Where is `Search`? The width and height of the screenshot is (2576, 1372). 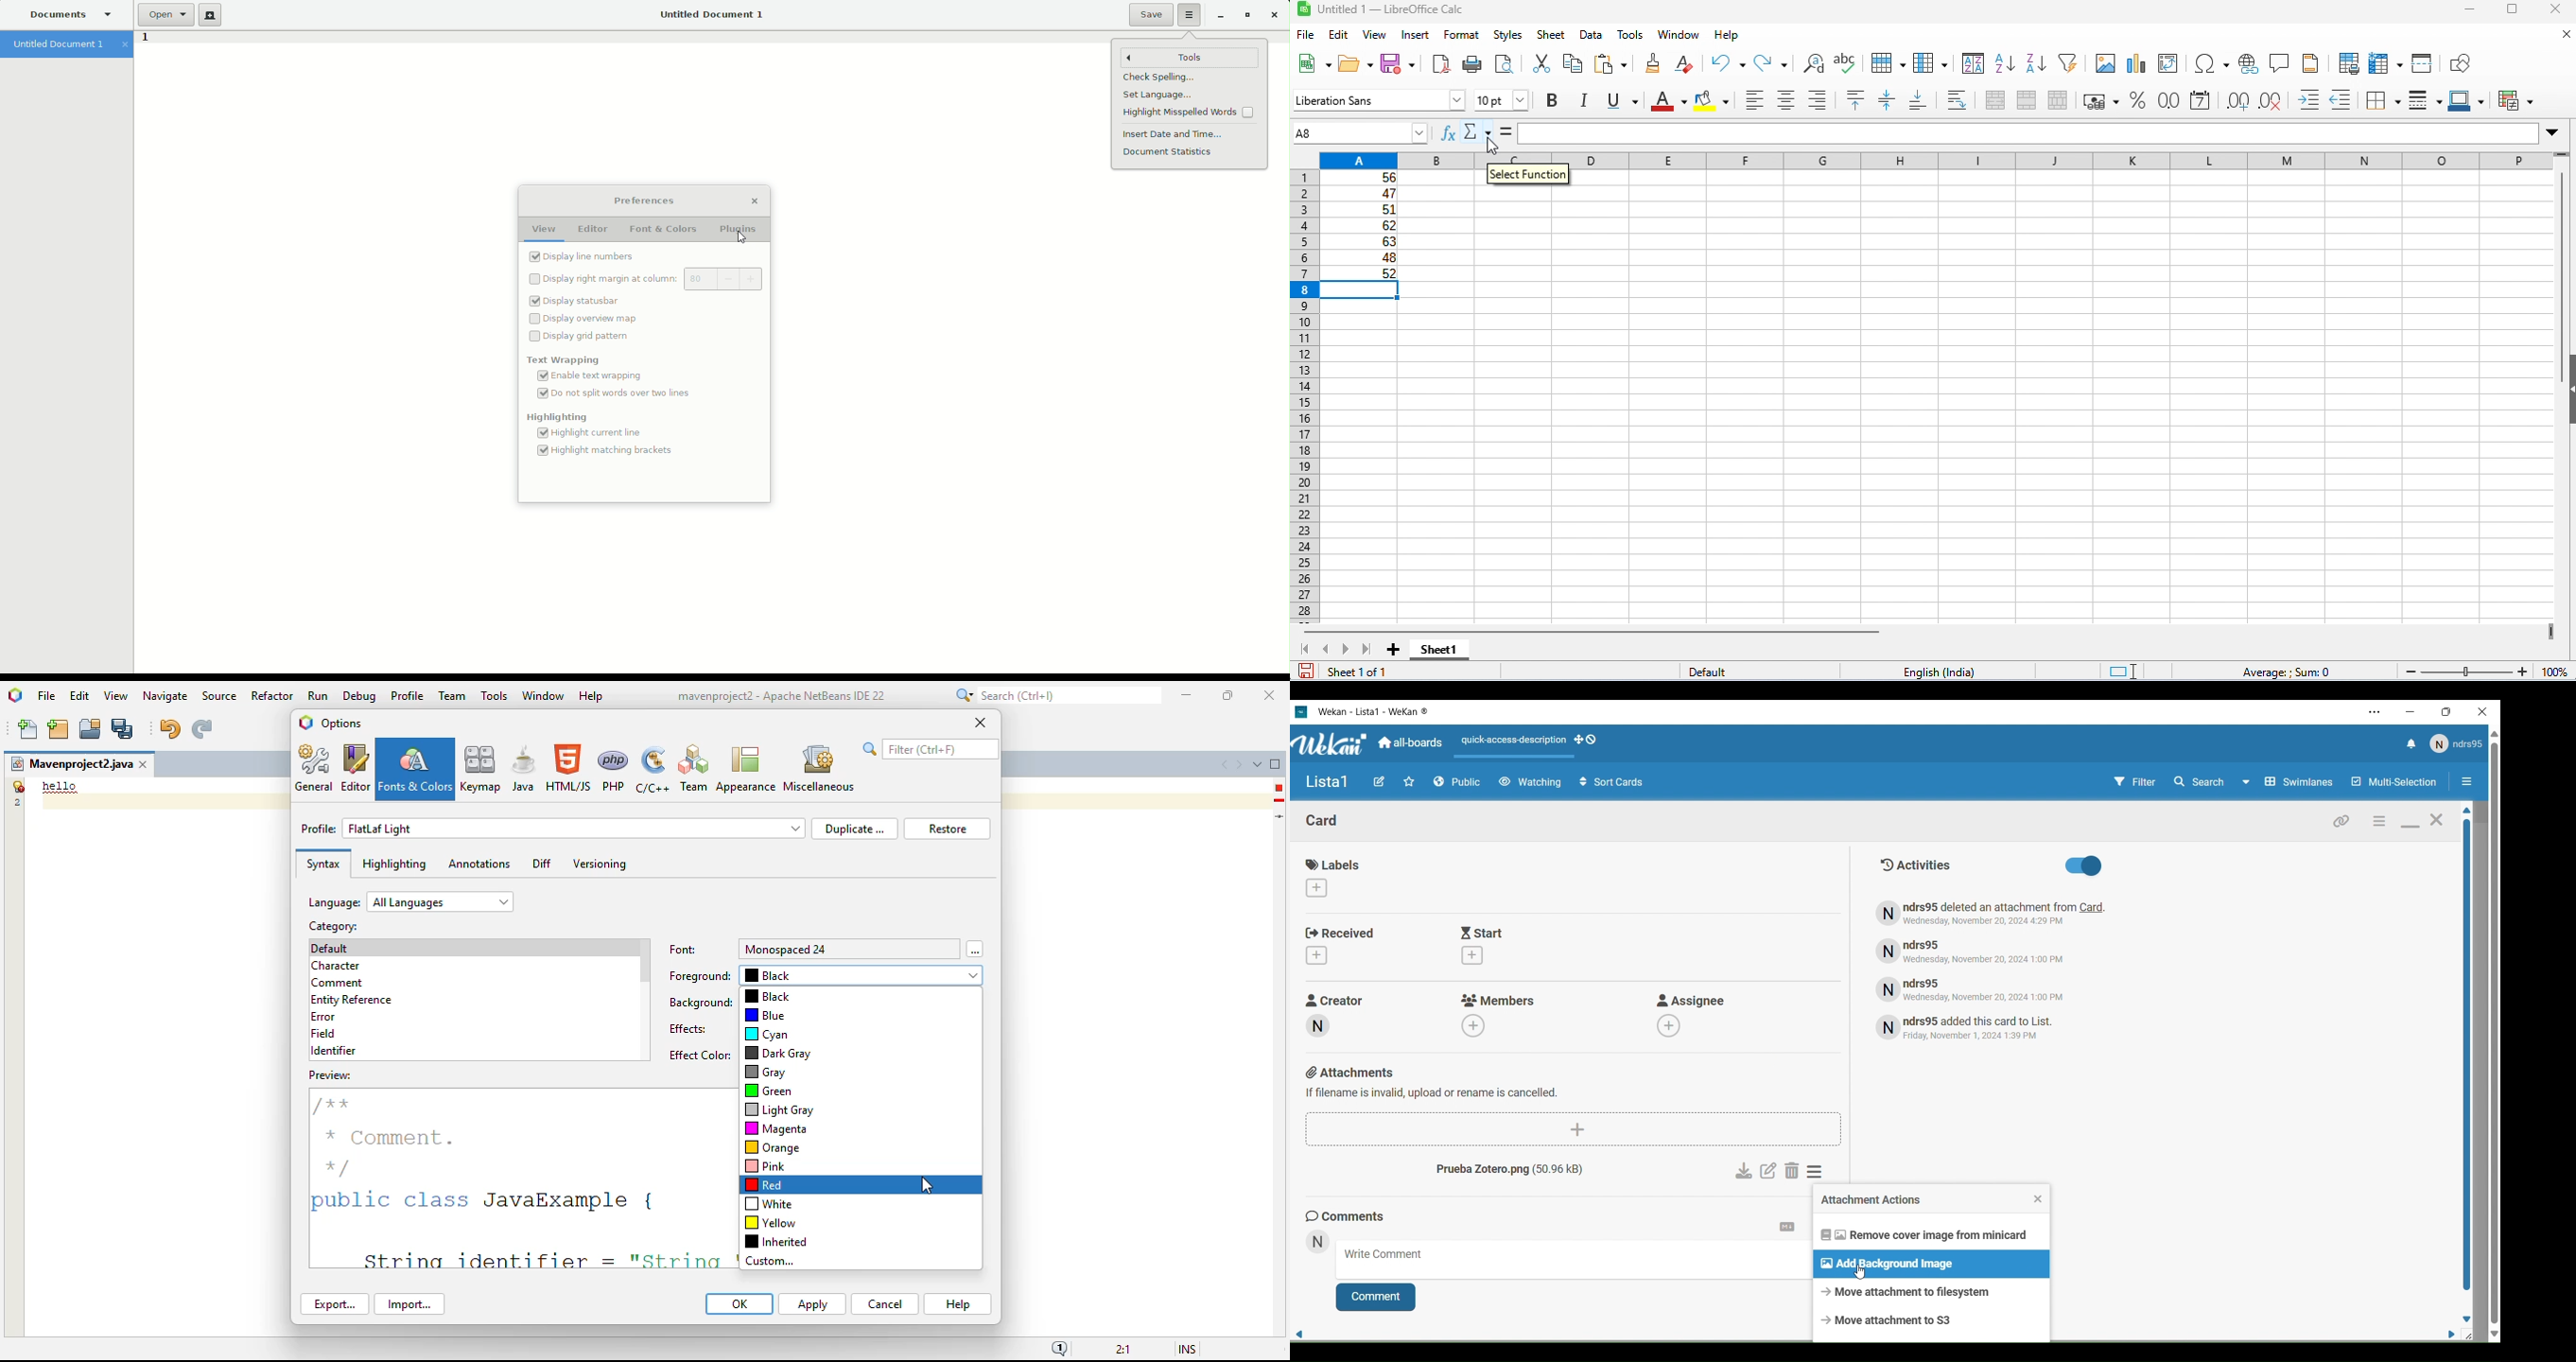
Search is located at coordinates (2211, 782).